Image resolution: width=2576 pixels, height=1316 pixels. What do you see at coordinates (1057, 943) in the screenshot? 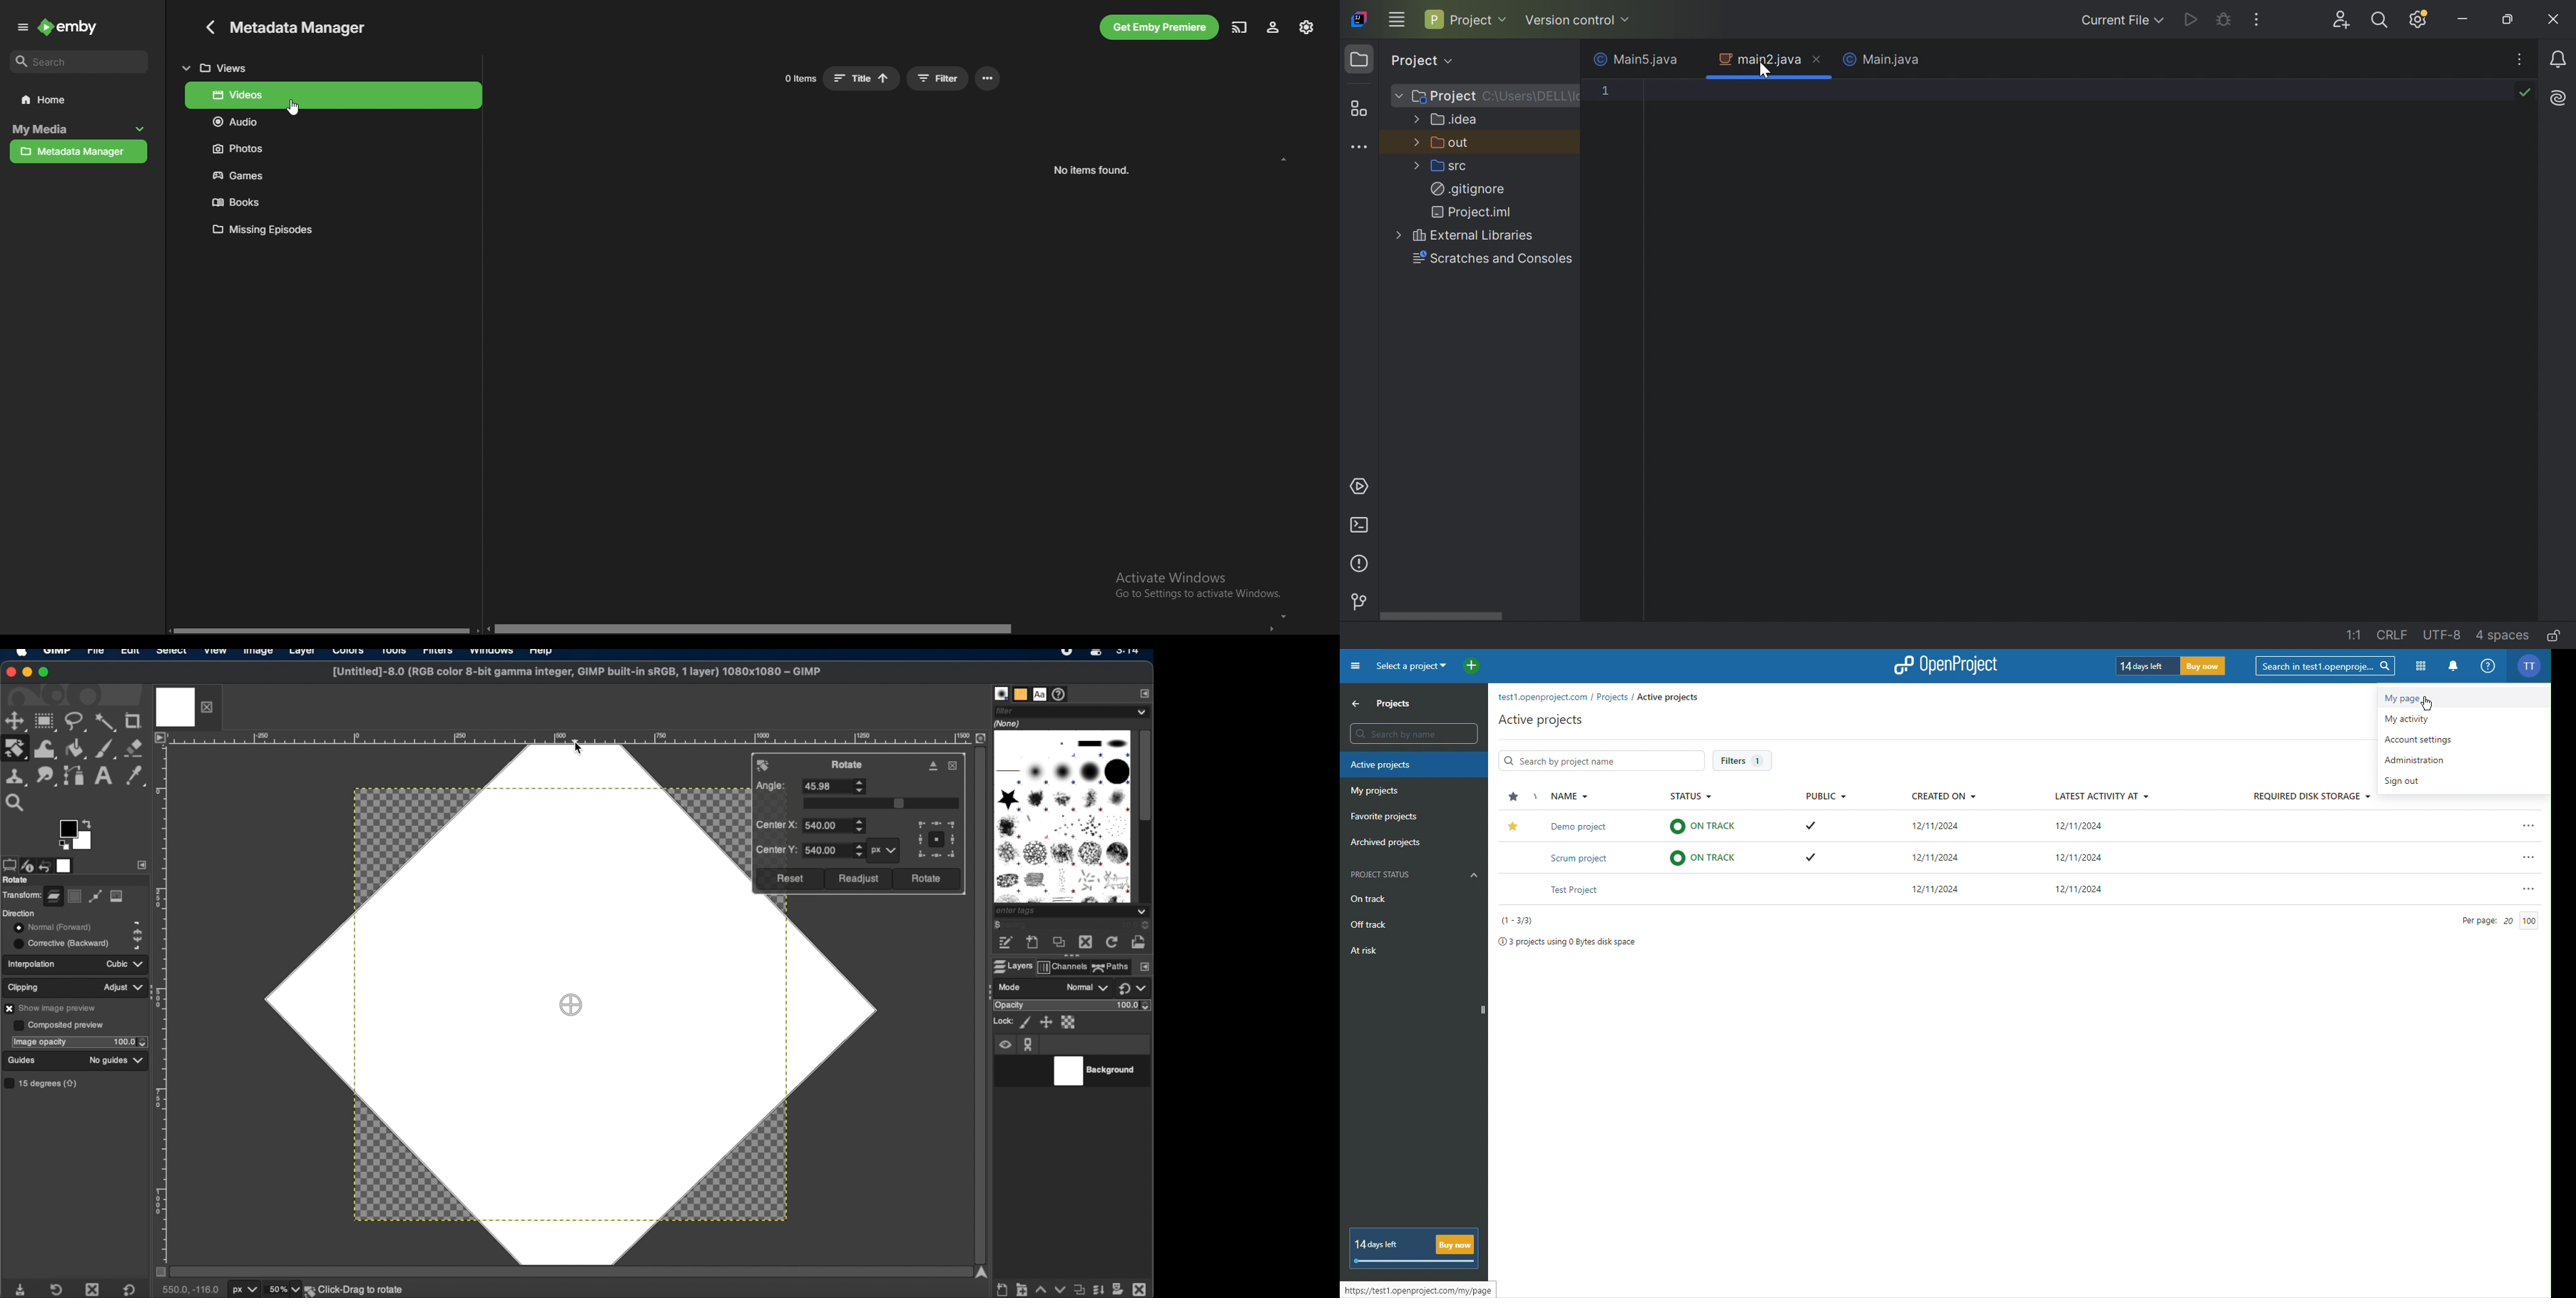
I see `duplicate this brush` at bounding box center [1057, 943].